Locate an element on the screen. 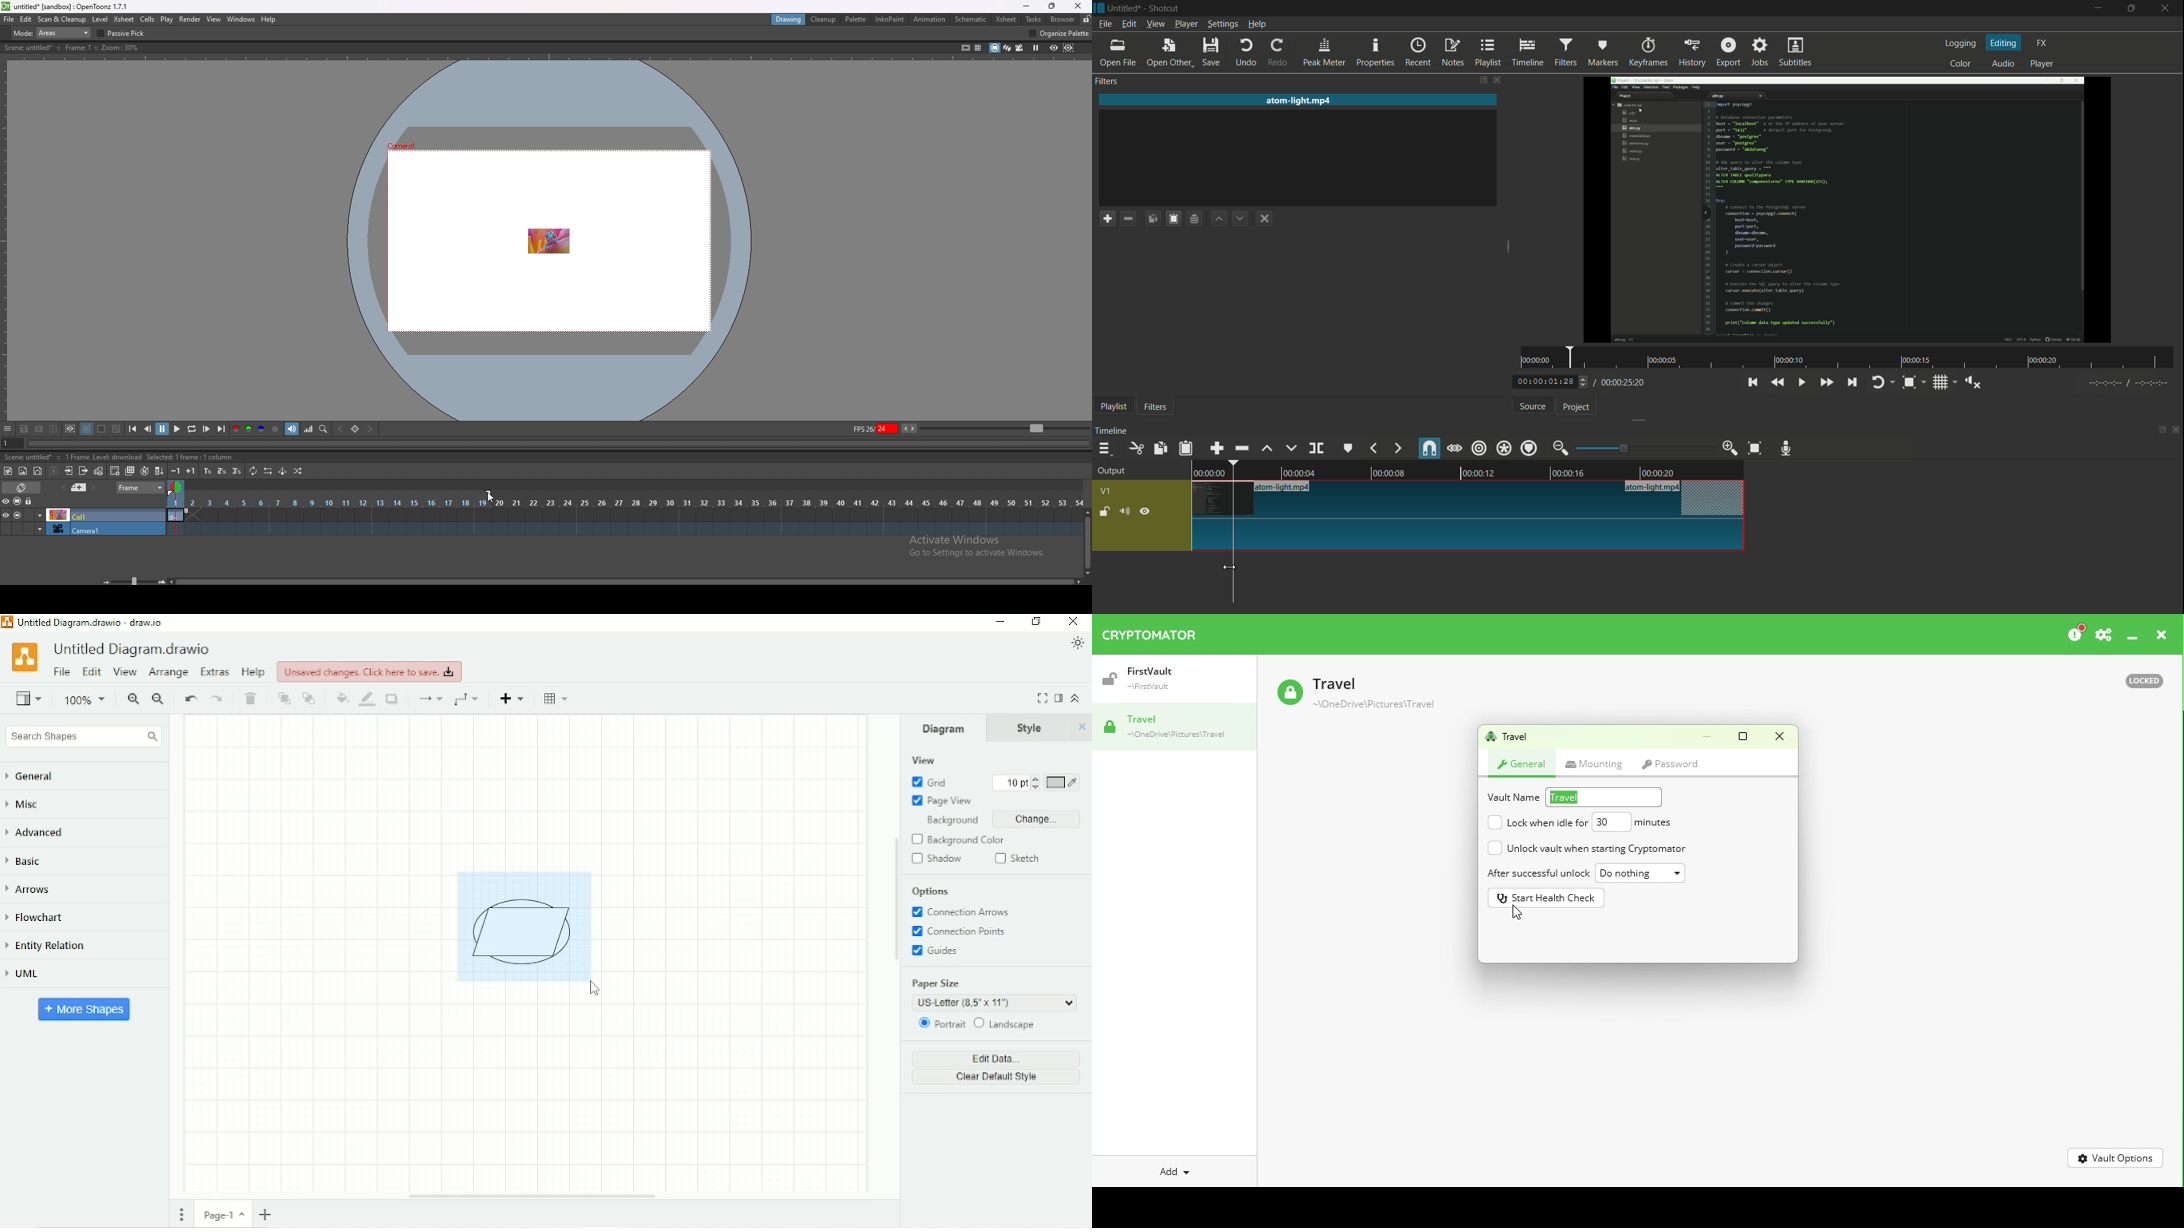 The width and height of the screenshot is (2184, 1232). total time is located at coordinates (1622, 383).